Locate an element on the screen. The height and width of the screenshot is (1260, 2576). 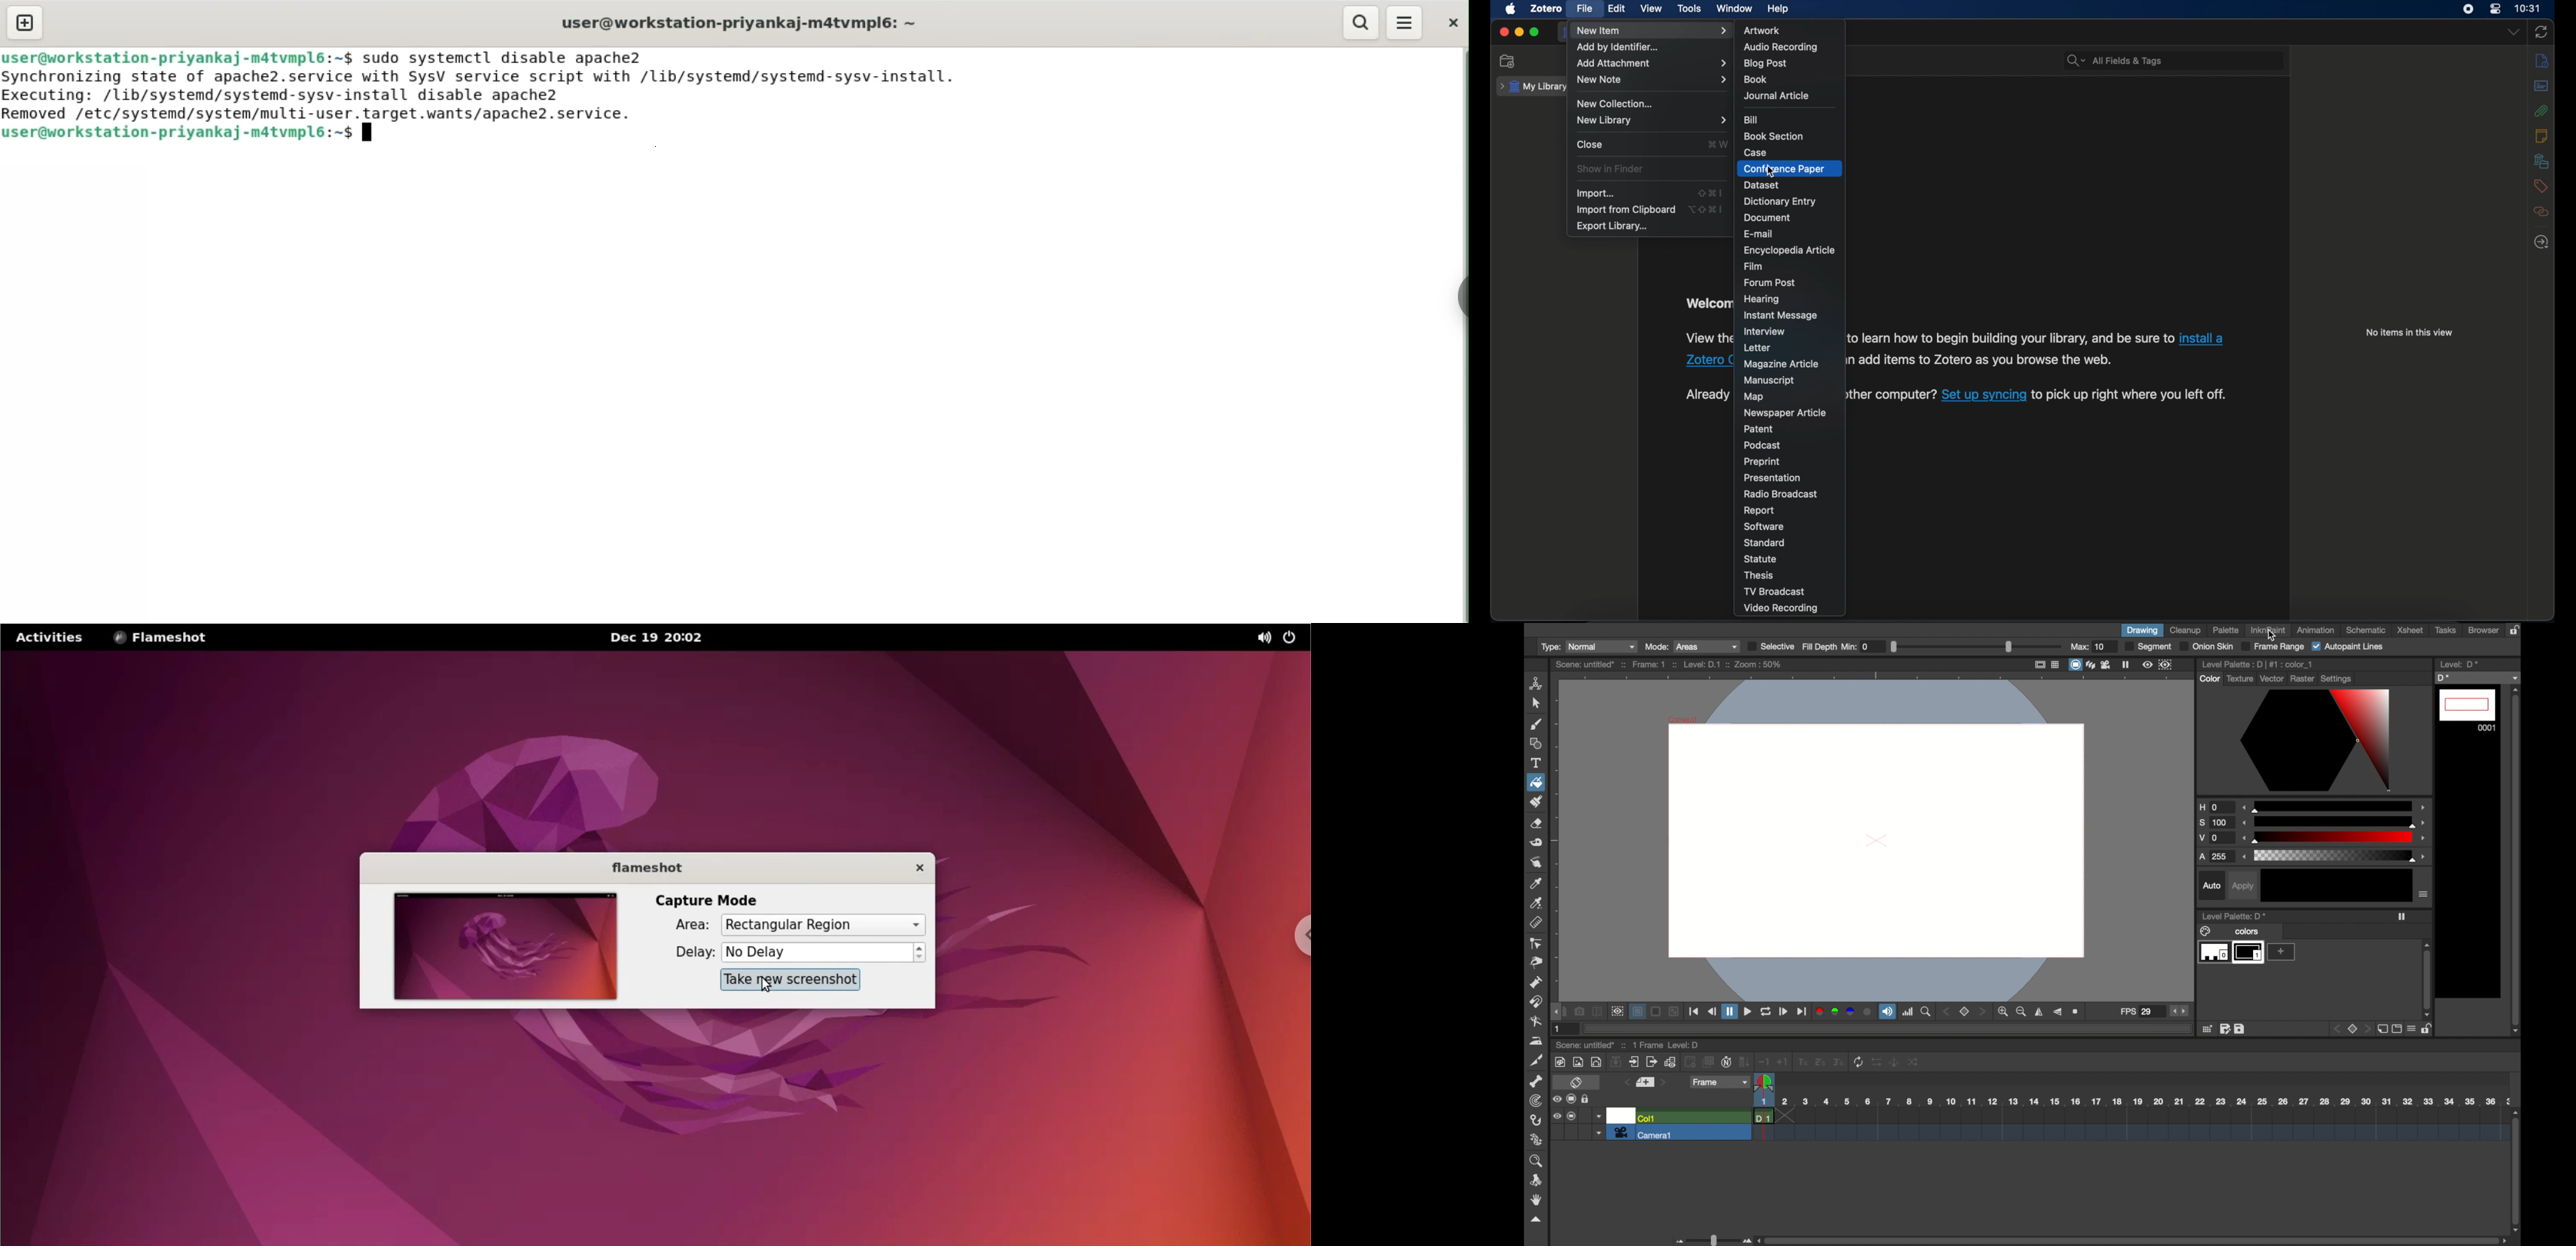
magnet tool is located at coordinates (1534, 1001).